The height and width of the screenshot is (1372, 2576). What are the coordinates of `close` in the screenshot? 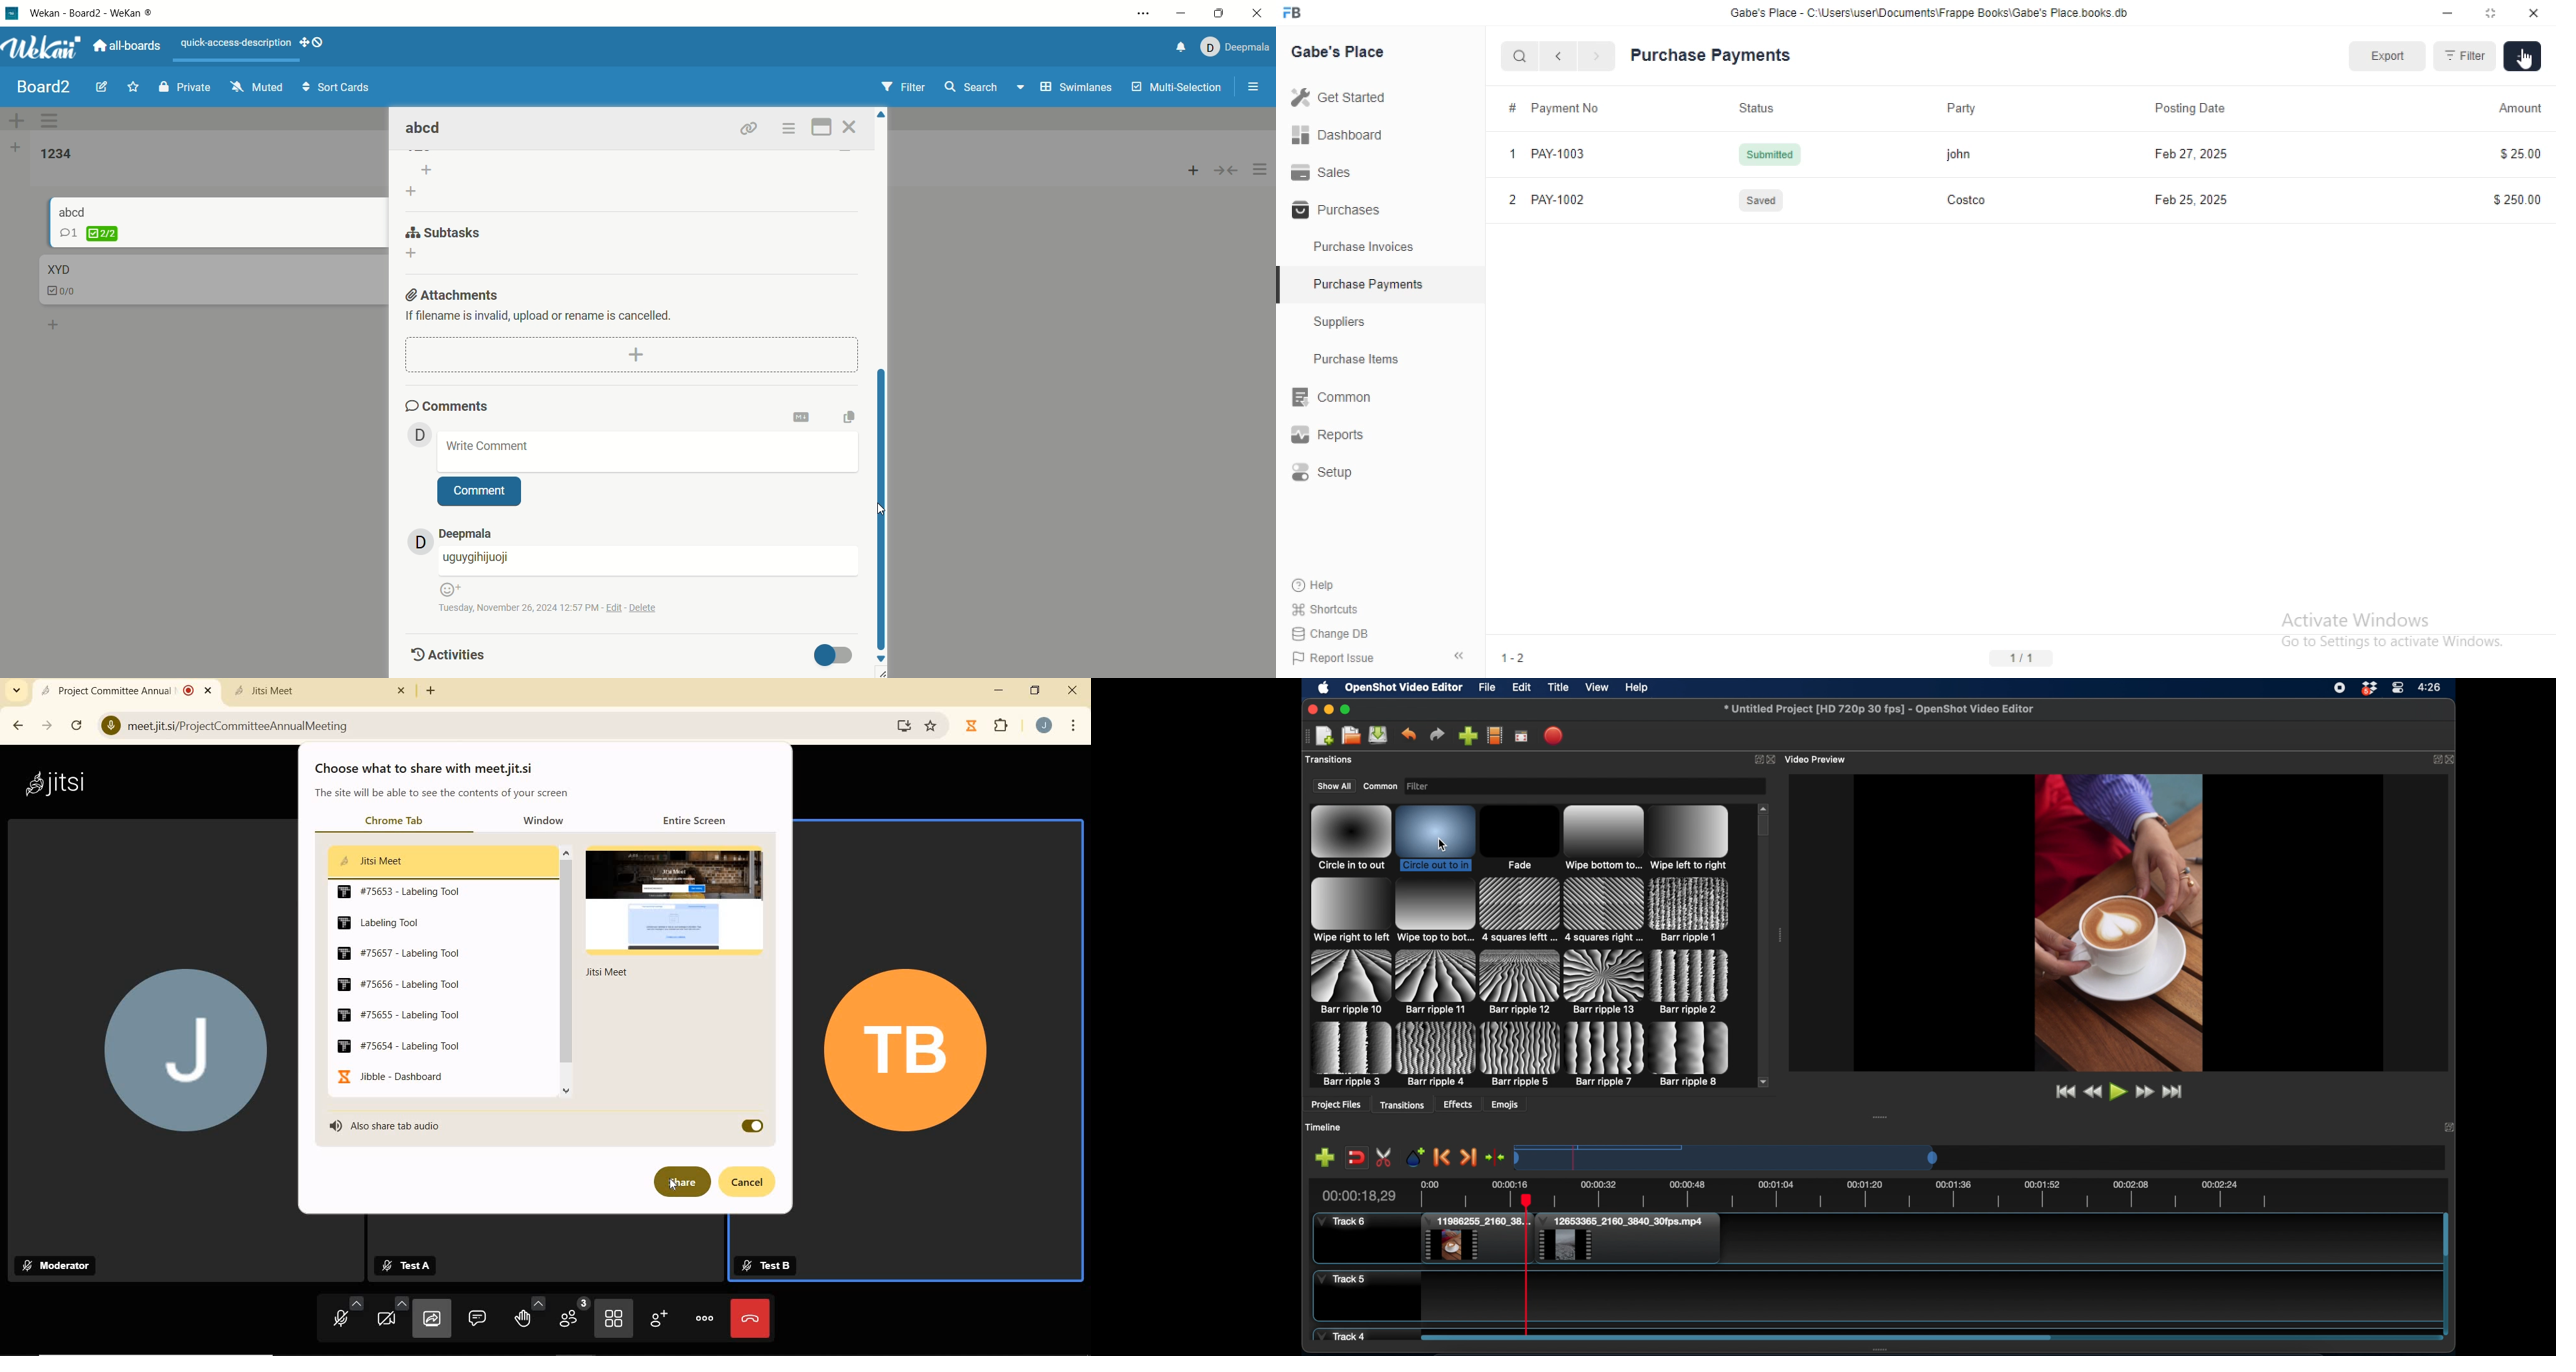 It's located at (1075, 694).